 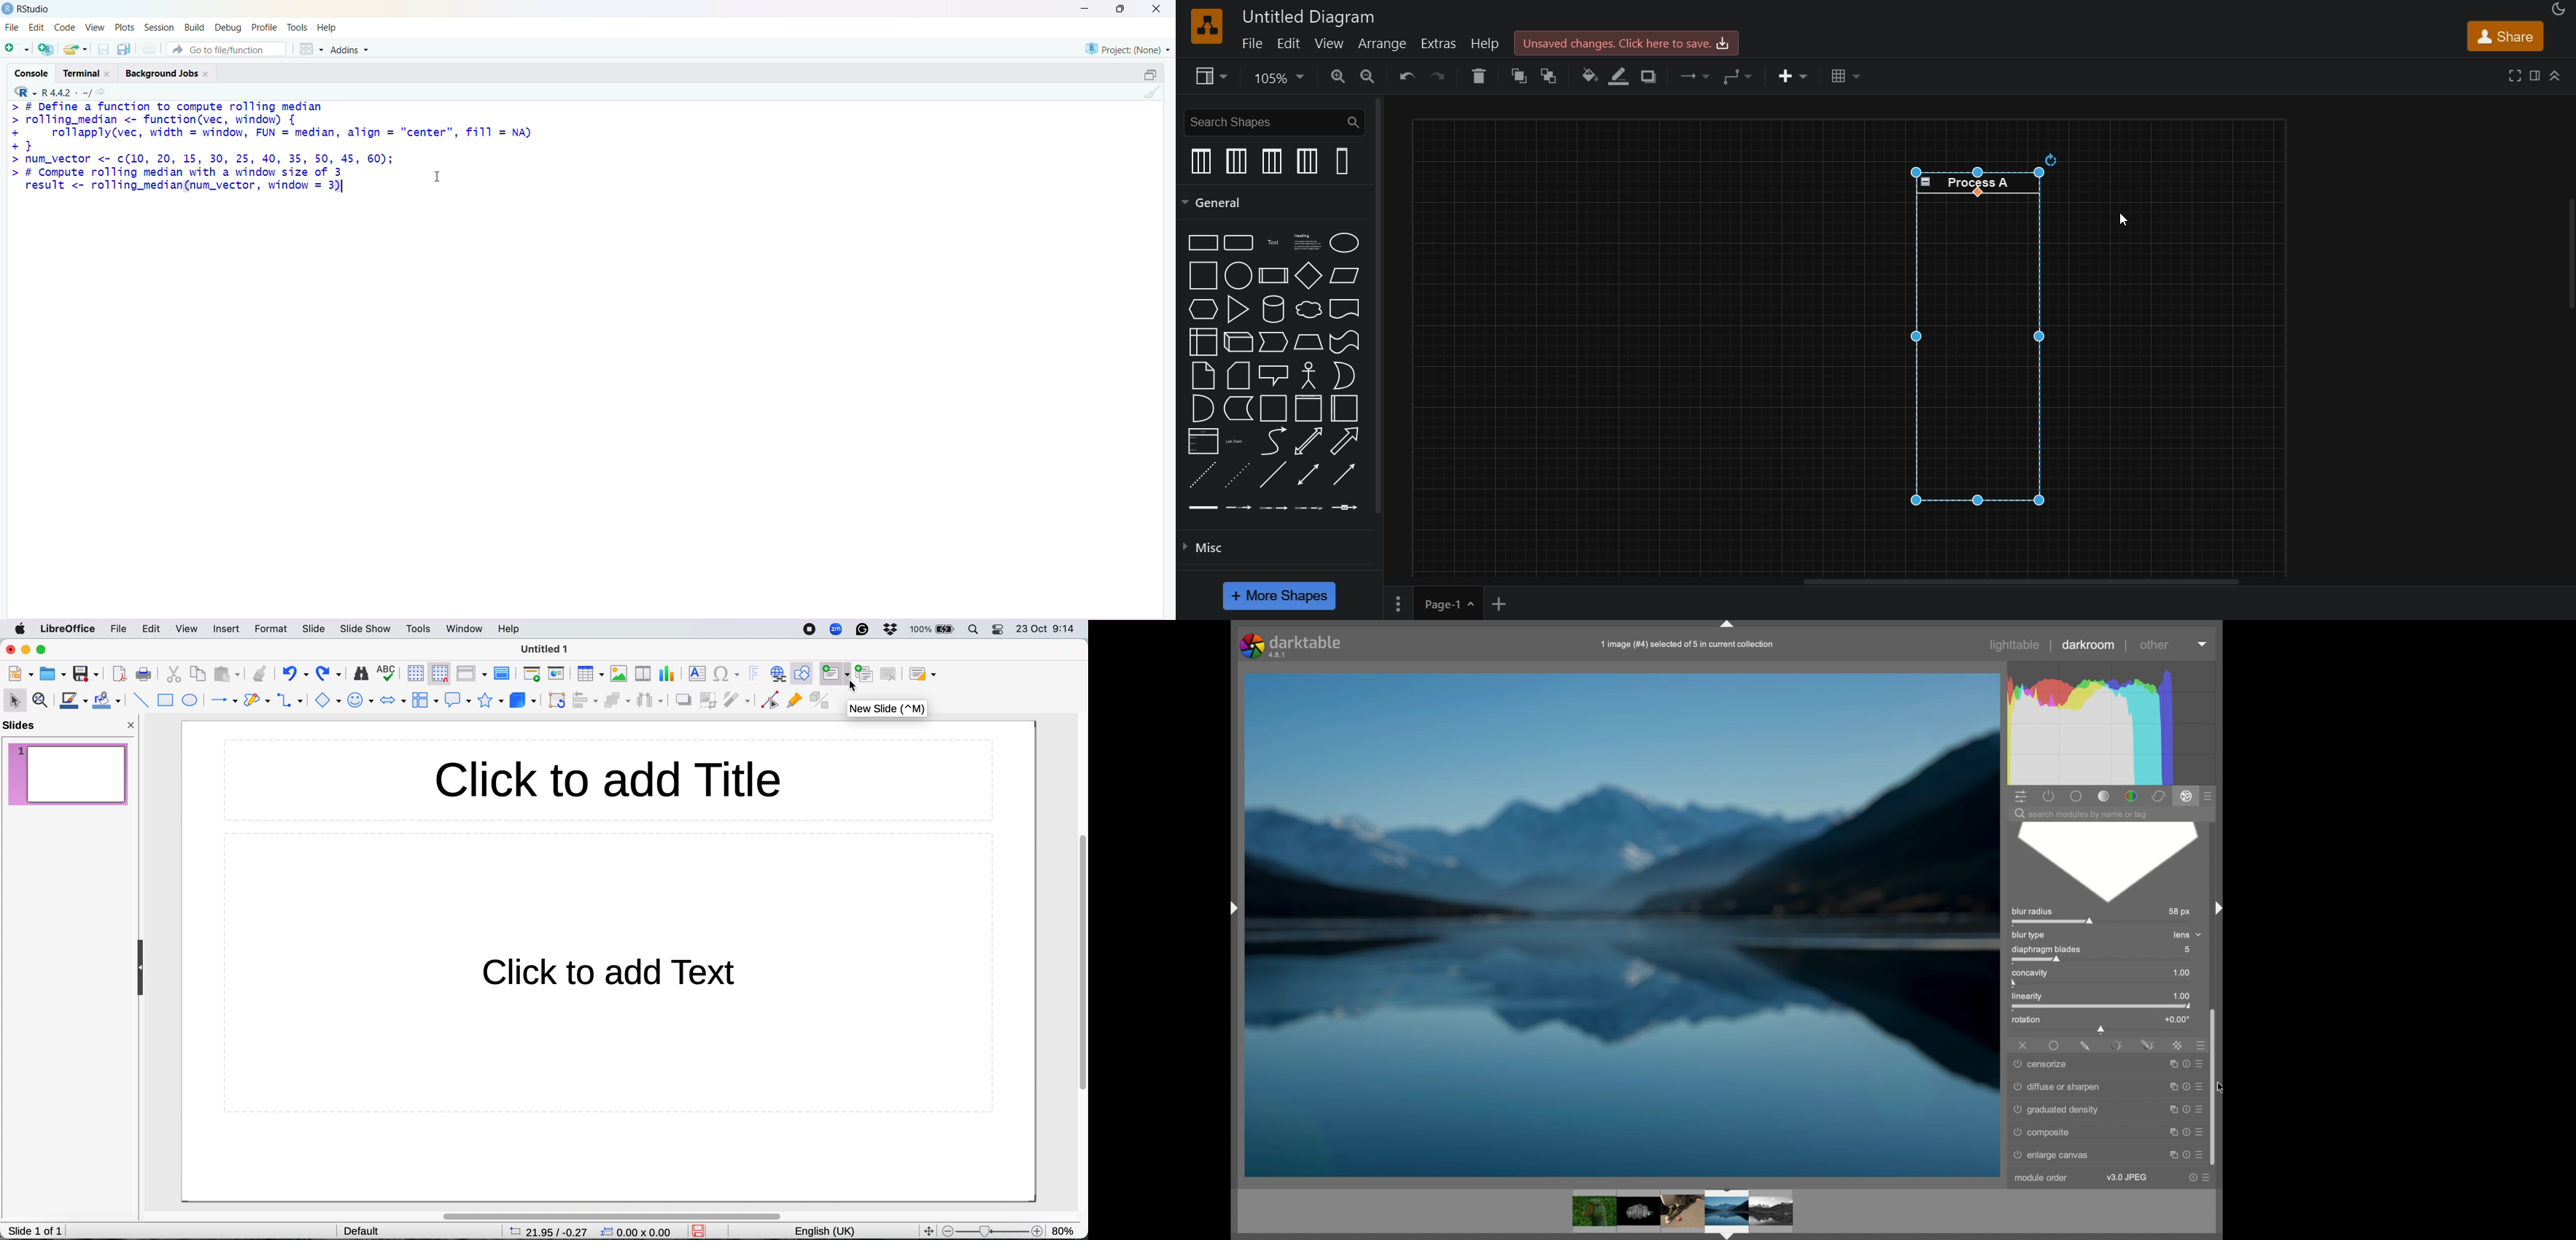 I want to click on background jobs, so click(x=162, y=75).